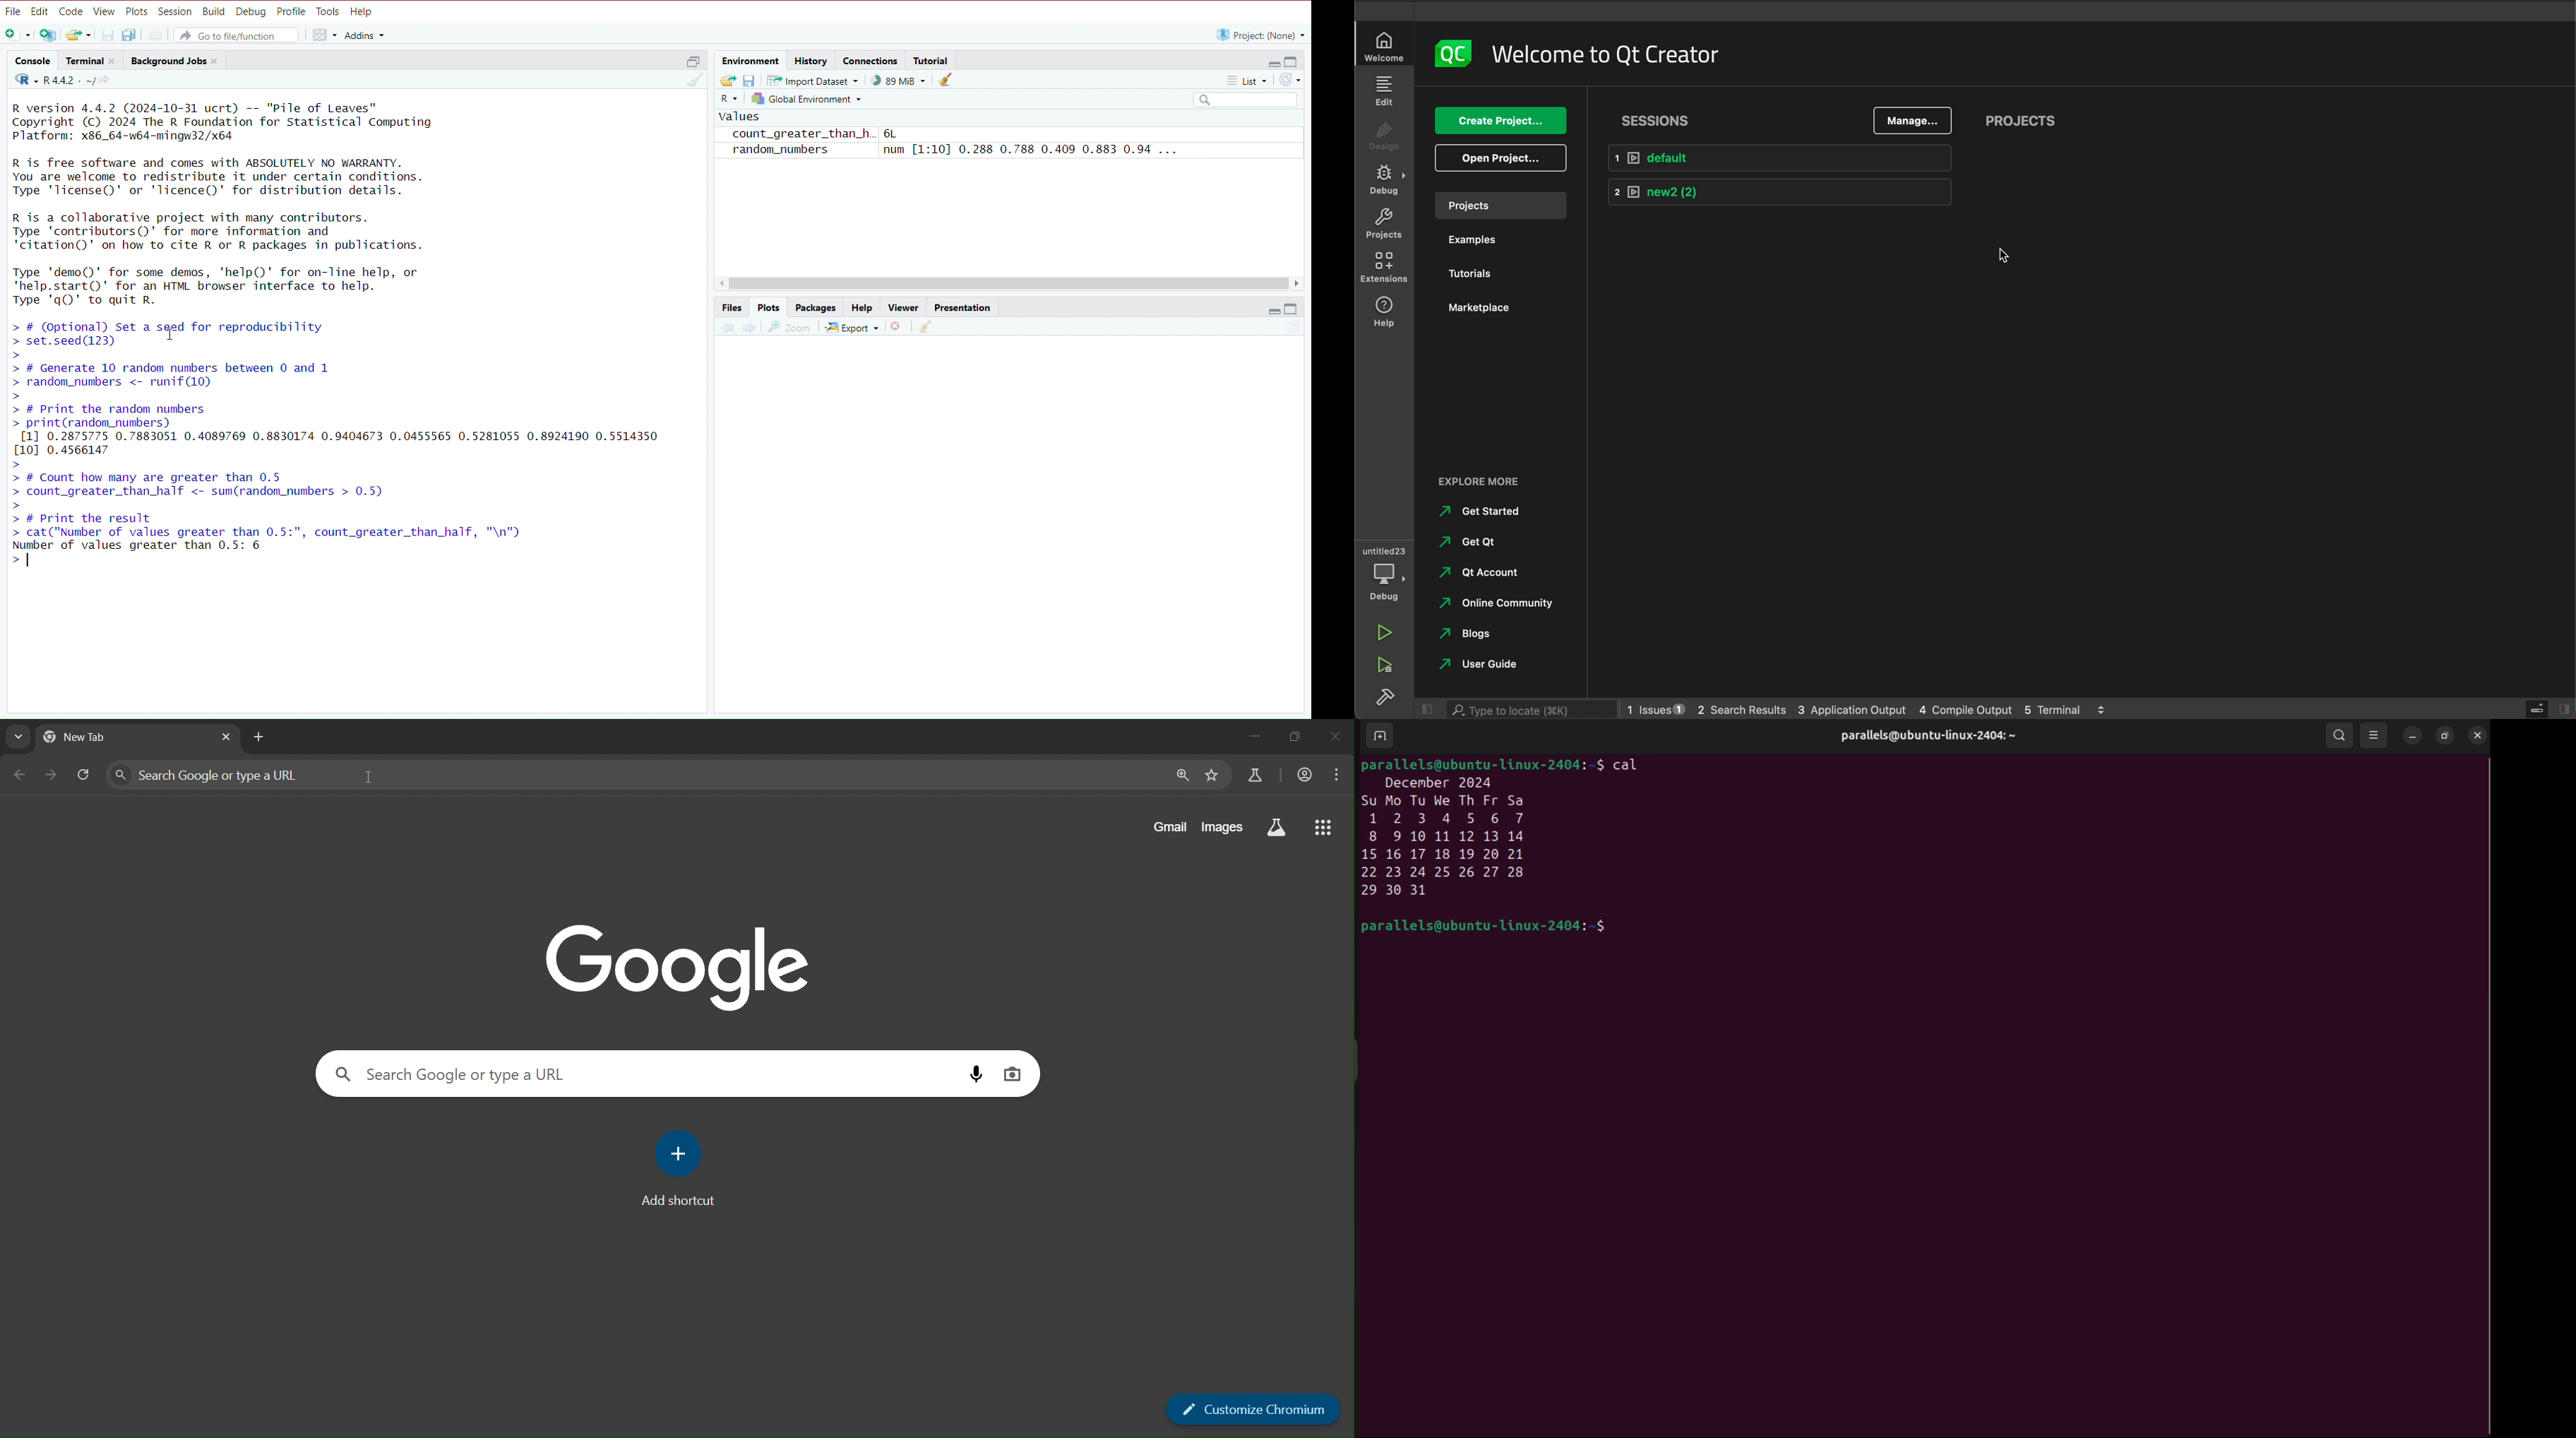 The image size is (2576, 1456). What do you see at coordinates (19, 36) in the screenshot?
I see `Open new file` at bounding box center [19, 36].